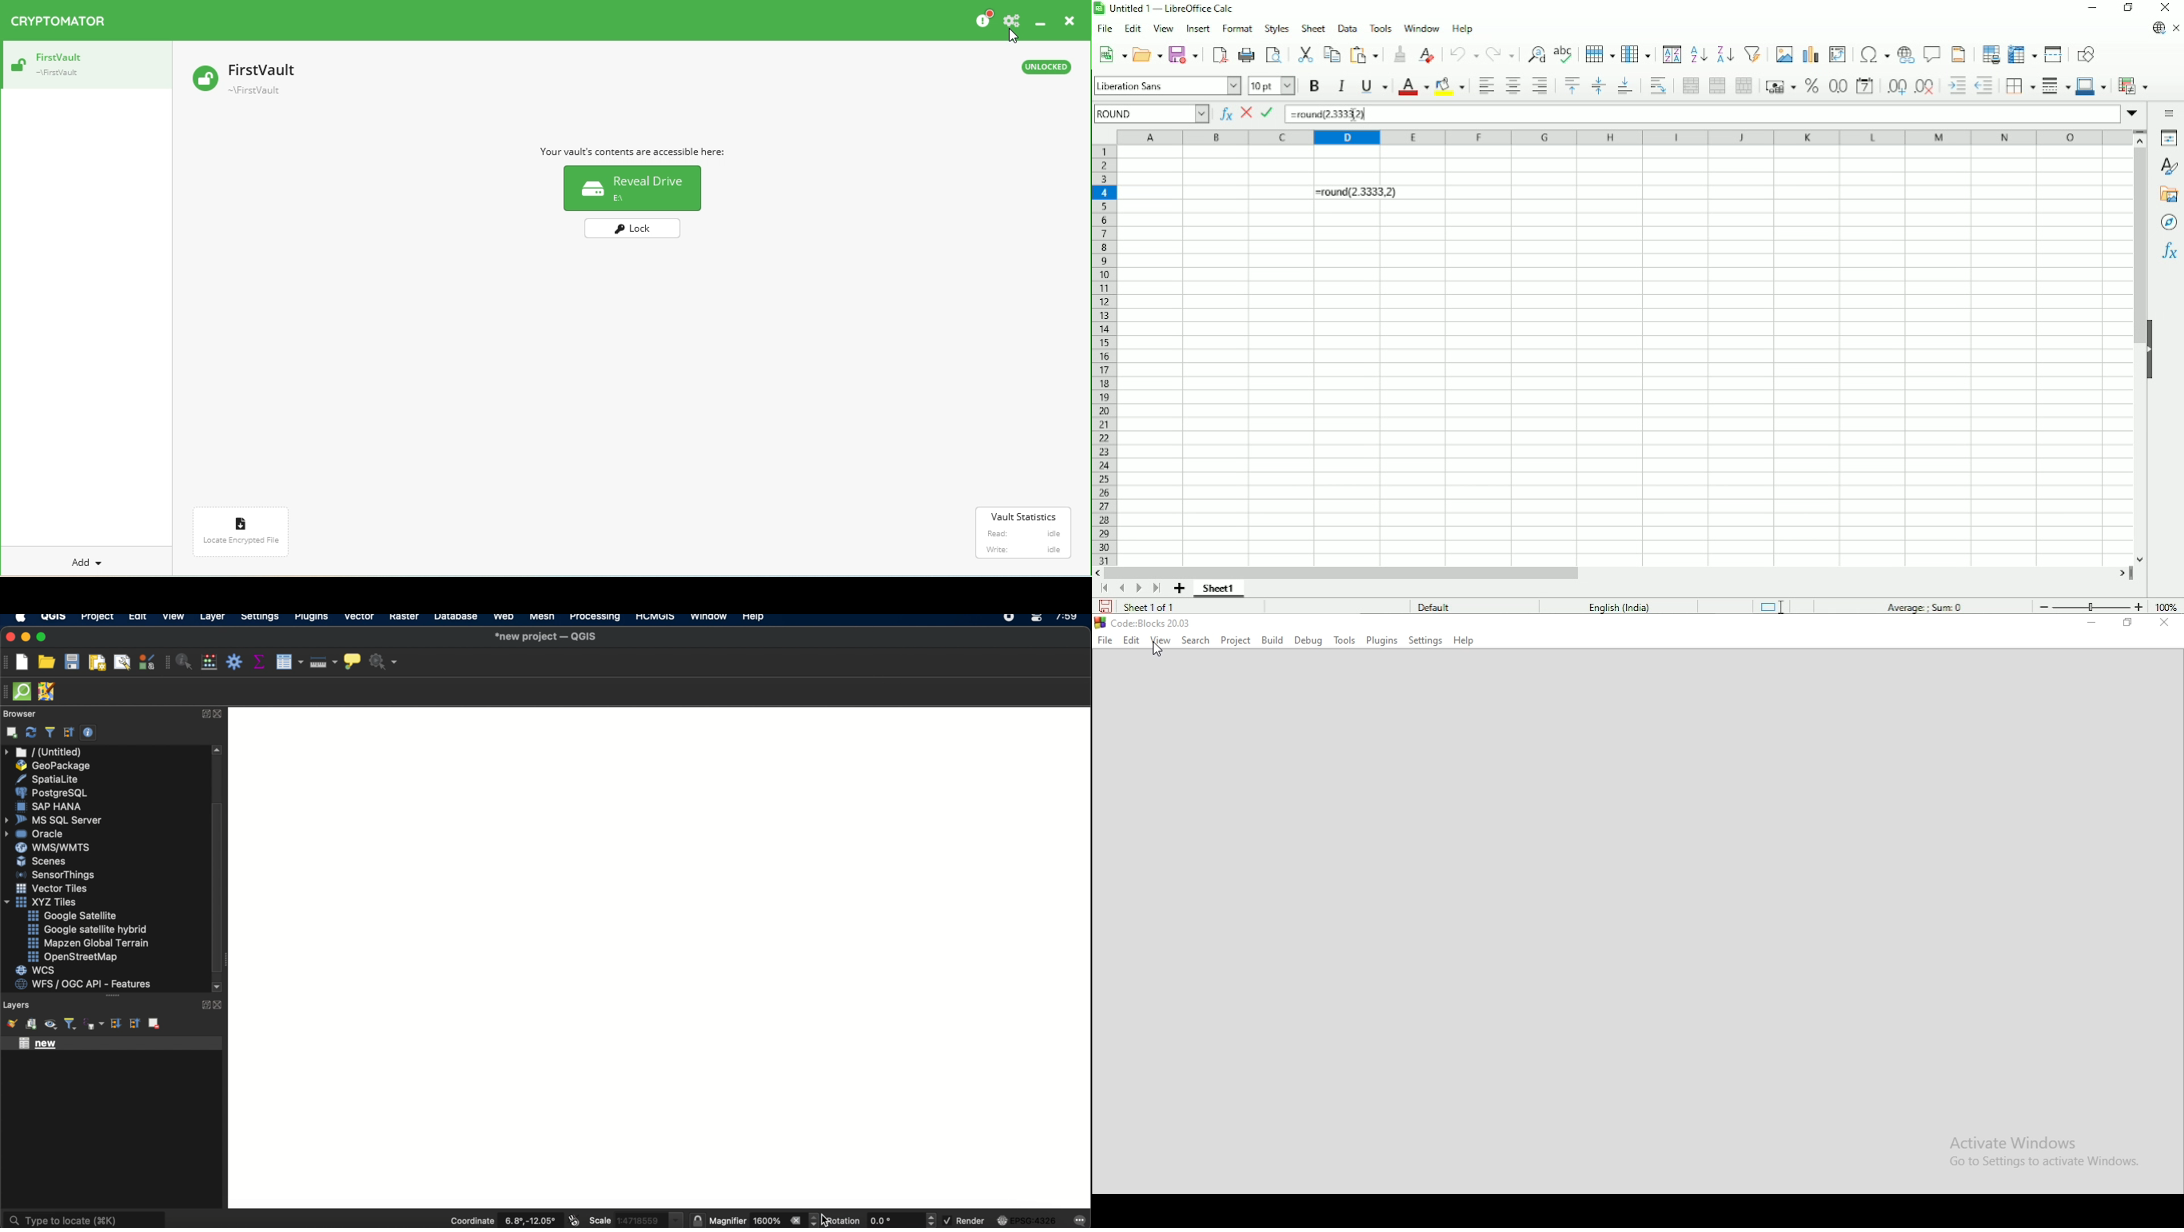  What do you see at coordinates (1813, 86) in the screenshot?
I see `Format as percent` at bounding box center [1813, 86].